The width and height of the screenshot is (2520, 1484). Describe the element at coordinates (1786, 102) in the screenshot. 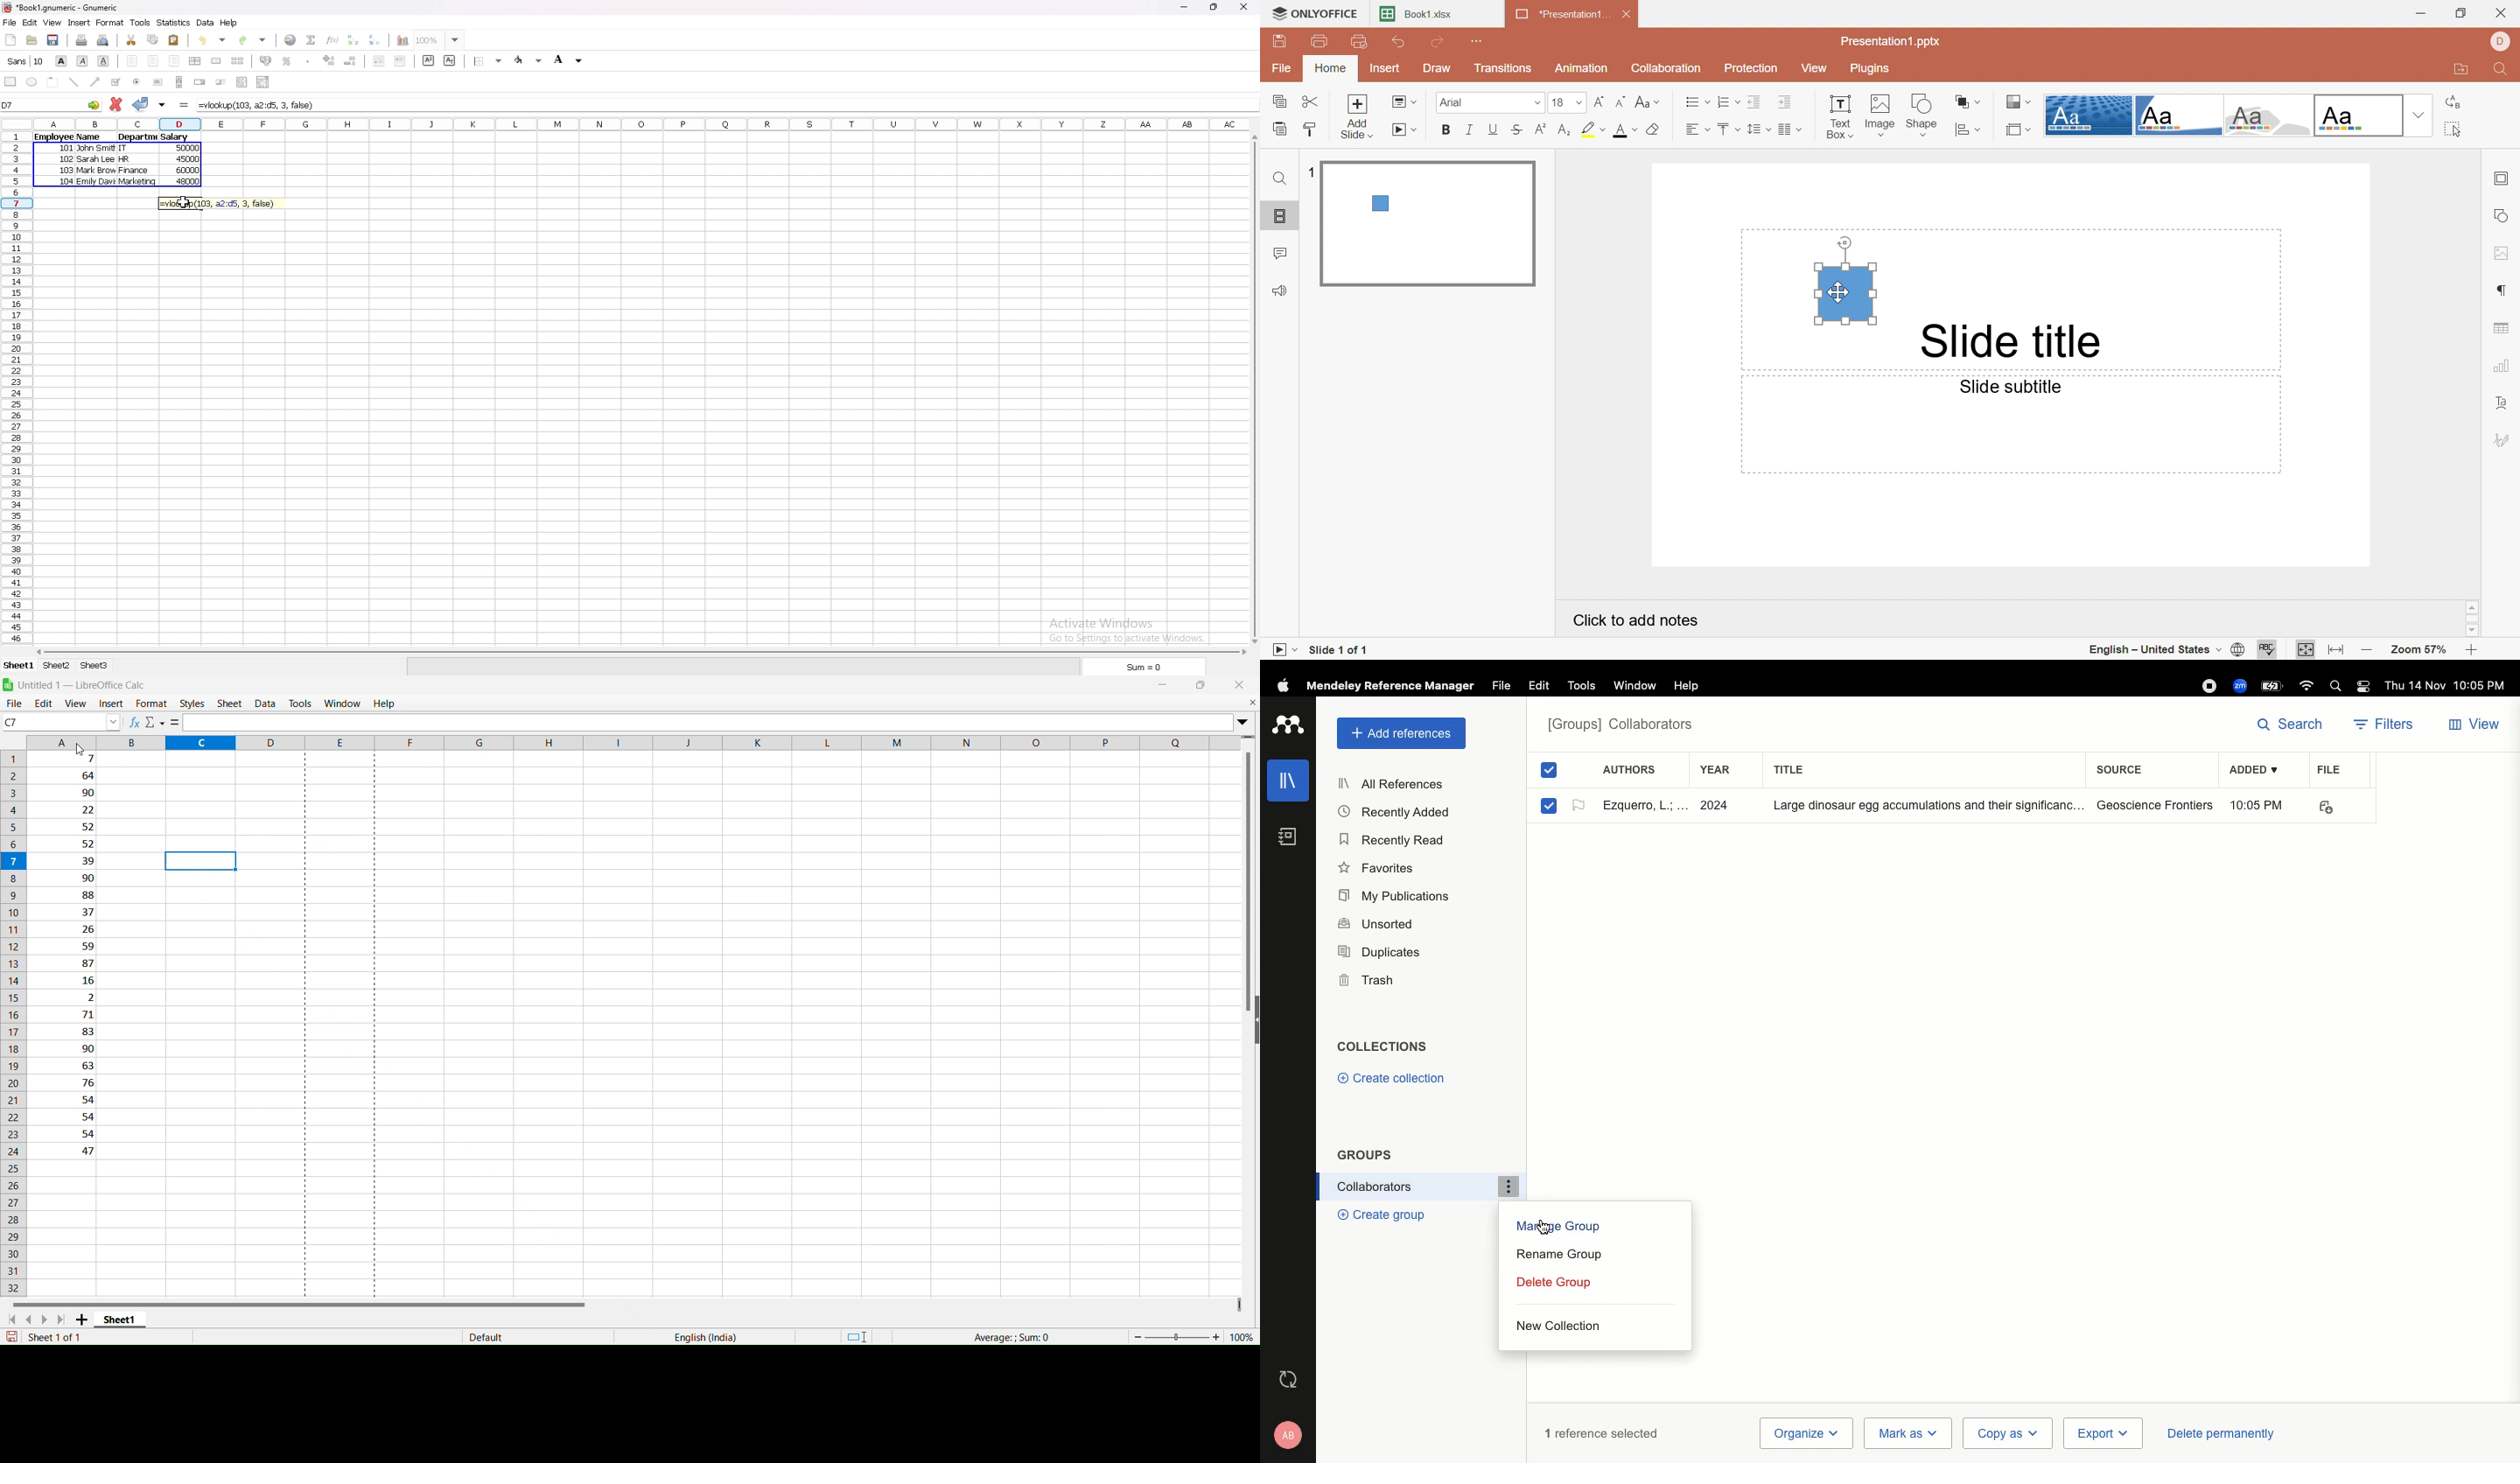

I see `Increase Indent` at that location.